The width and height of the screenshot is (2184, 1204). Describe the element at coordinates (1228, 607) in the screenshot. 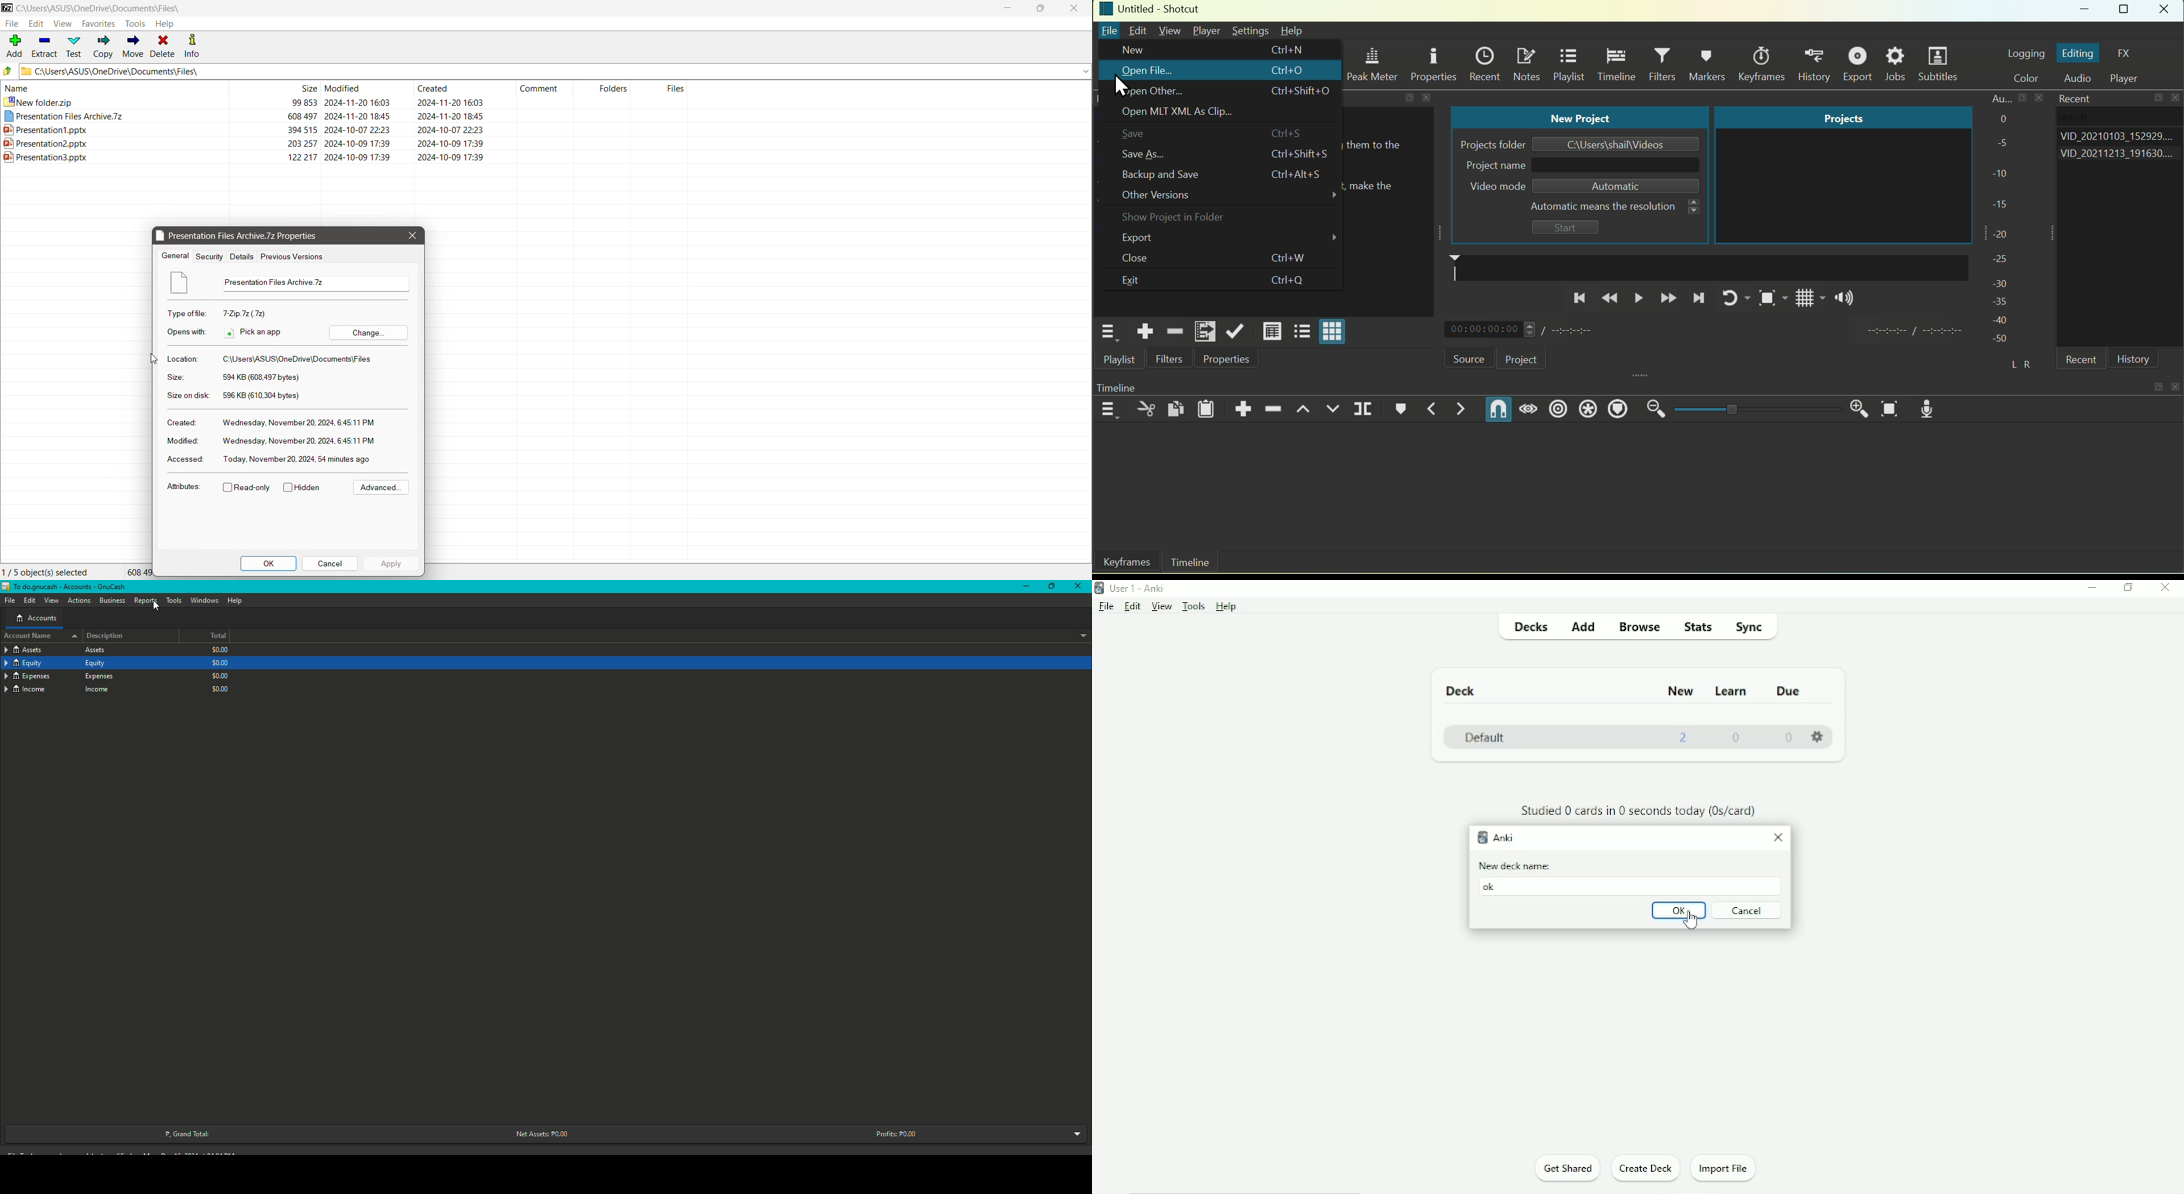

I see `Help` at that location.